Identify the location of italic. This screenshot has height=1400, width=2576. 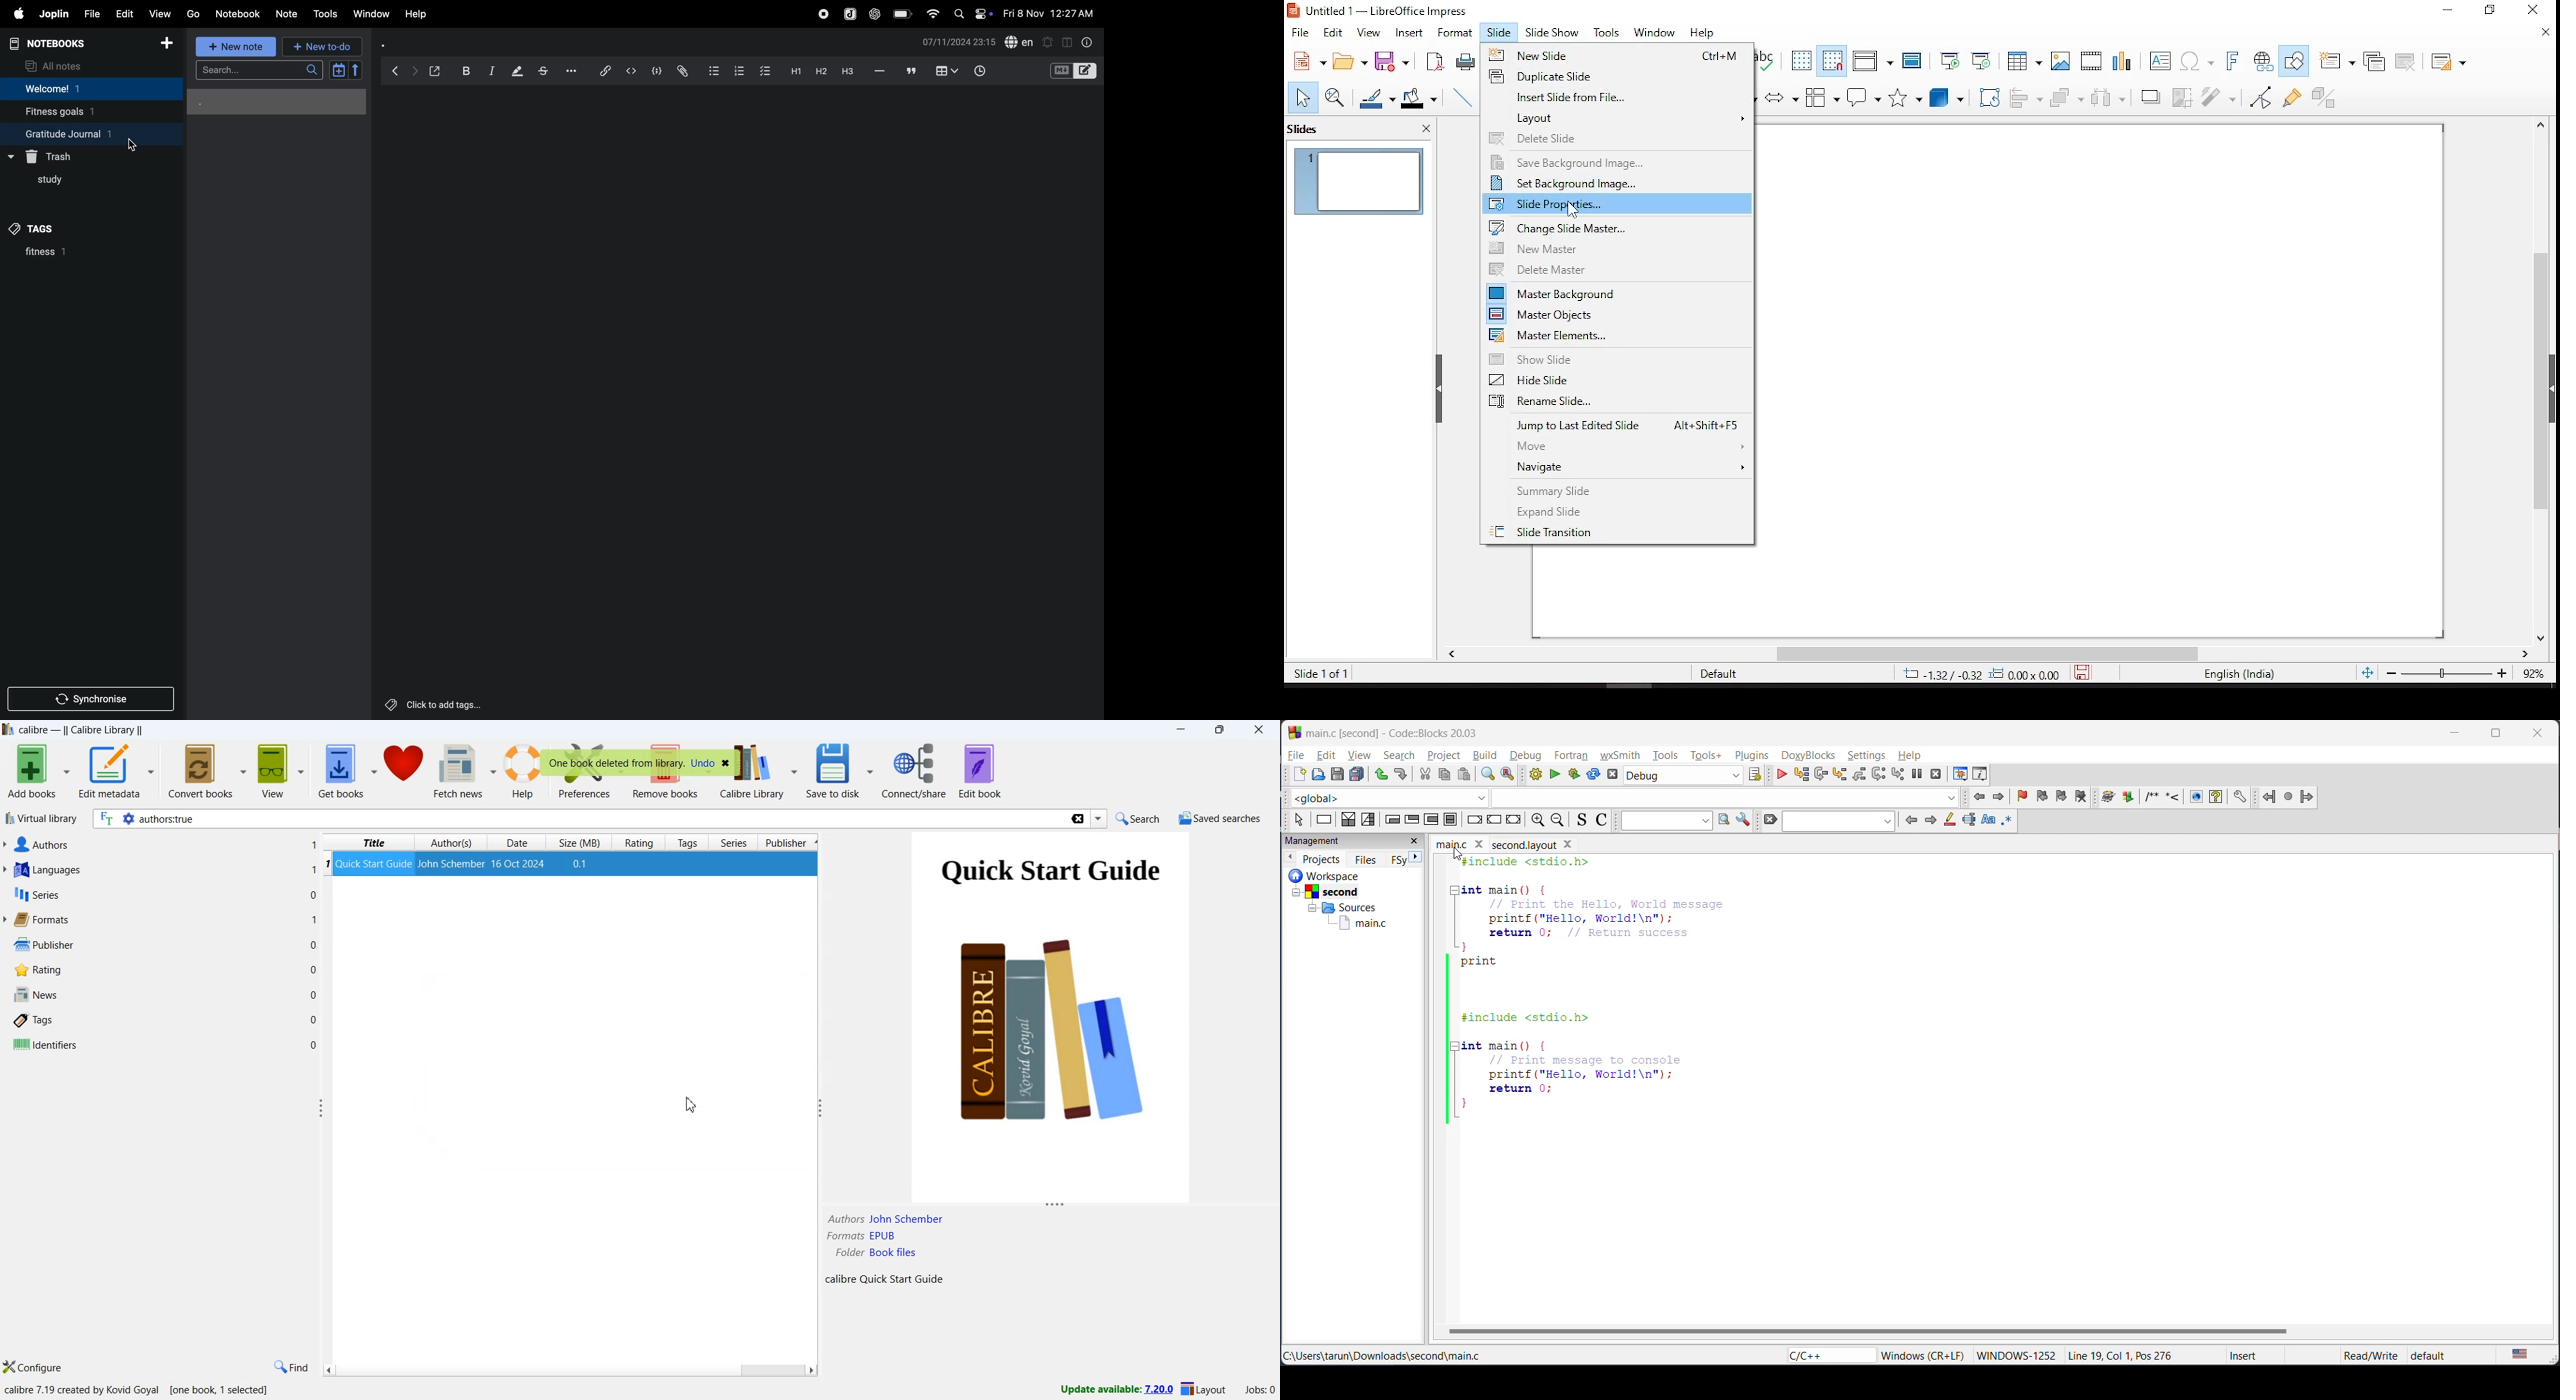
(491, 72).